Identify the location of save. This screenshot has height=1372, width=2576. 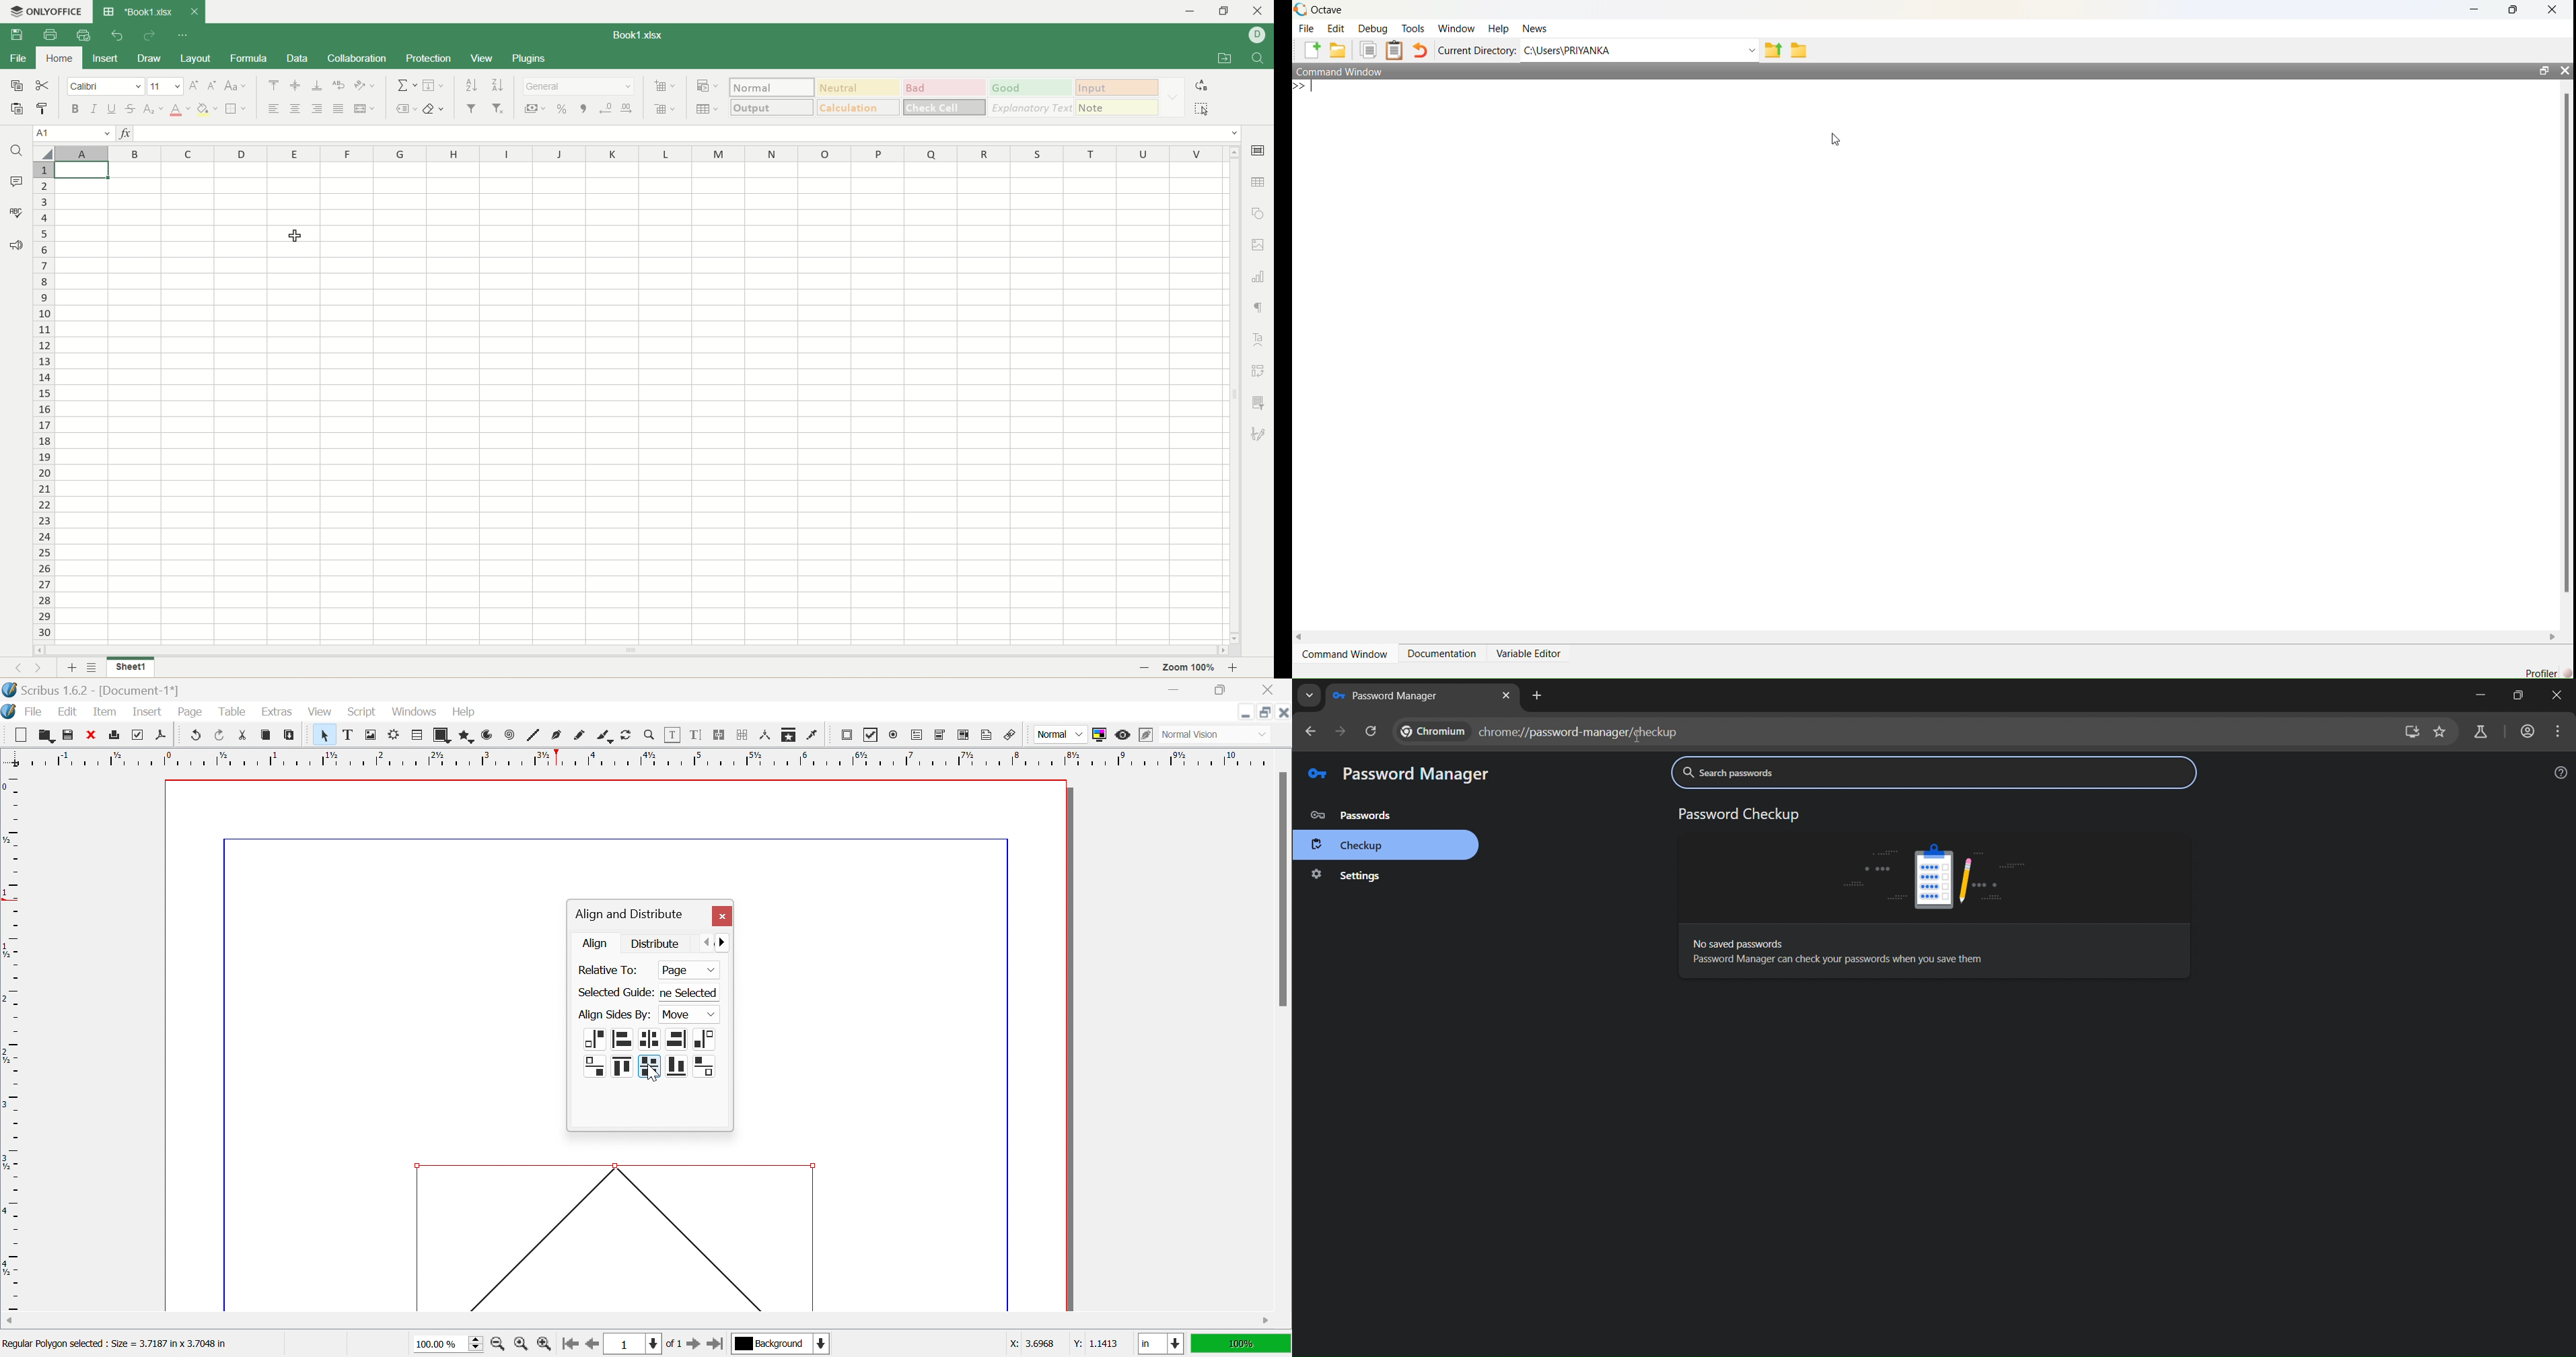
(17, 36).